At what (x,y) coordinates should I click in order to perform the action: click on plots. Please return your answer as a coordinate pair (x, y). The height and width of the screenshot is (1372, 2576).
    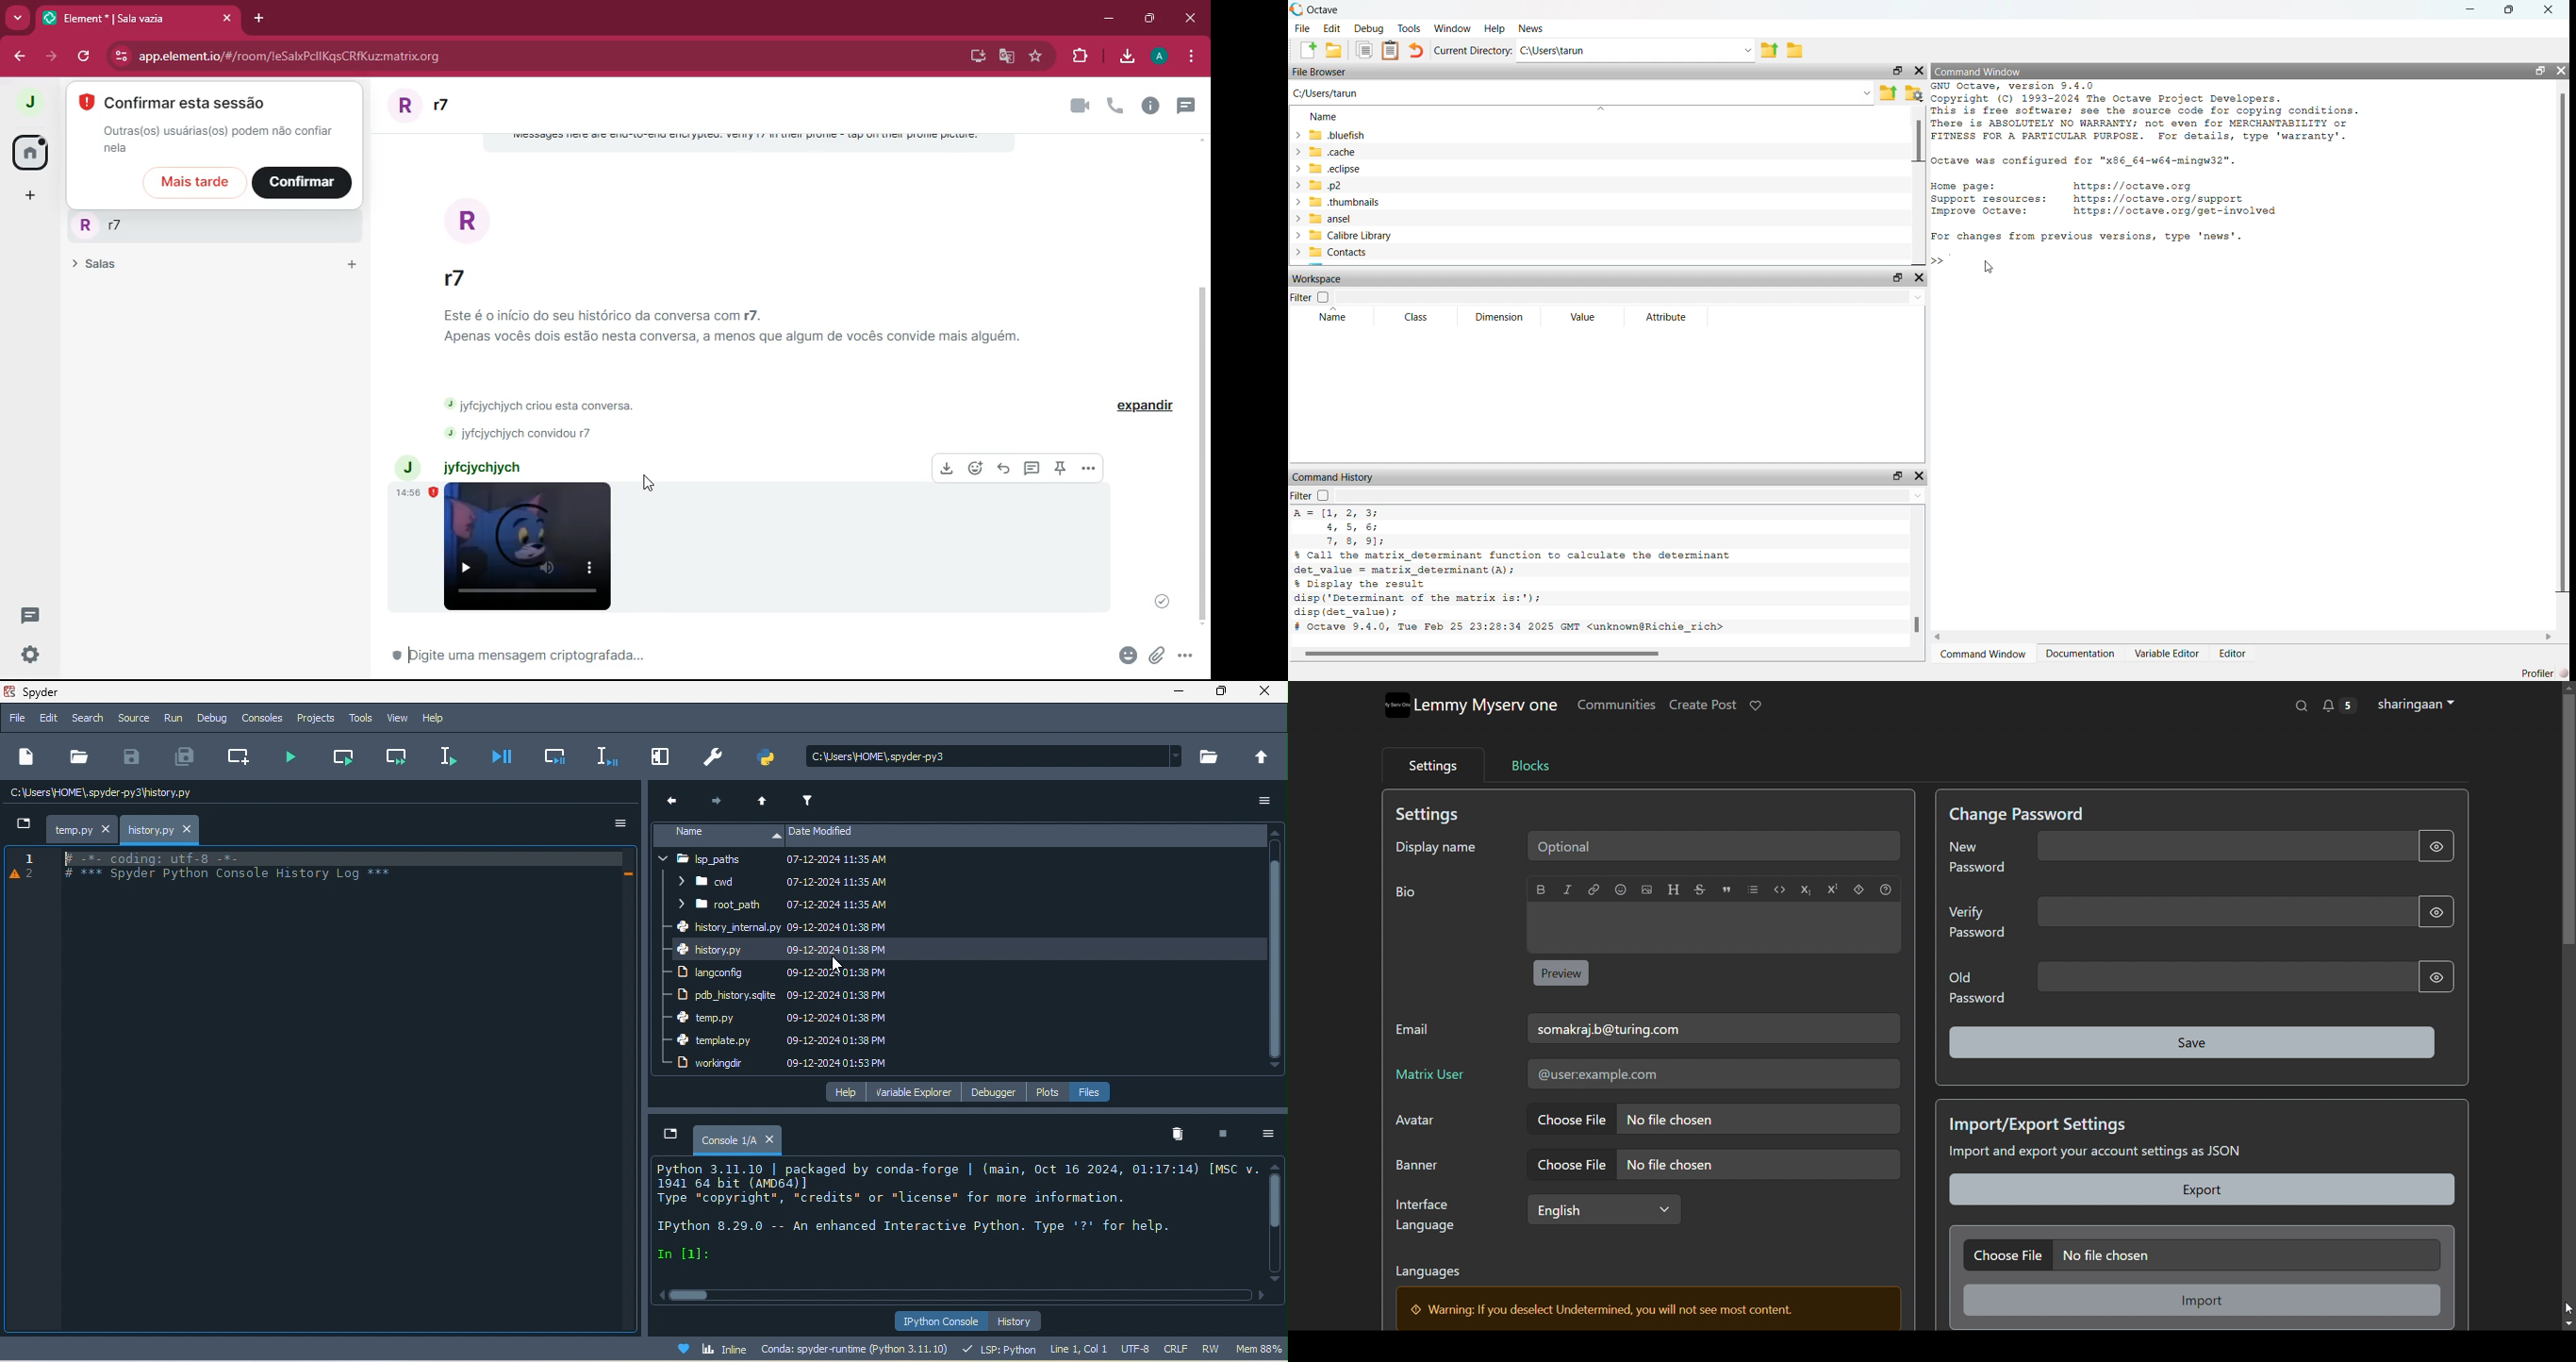
    Looking at the image, I should click on (1050, 1093).